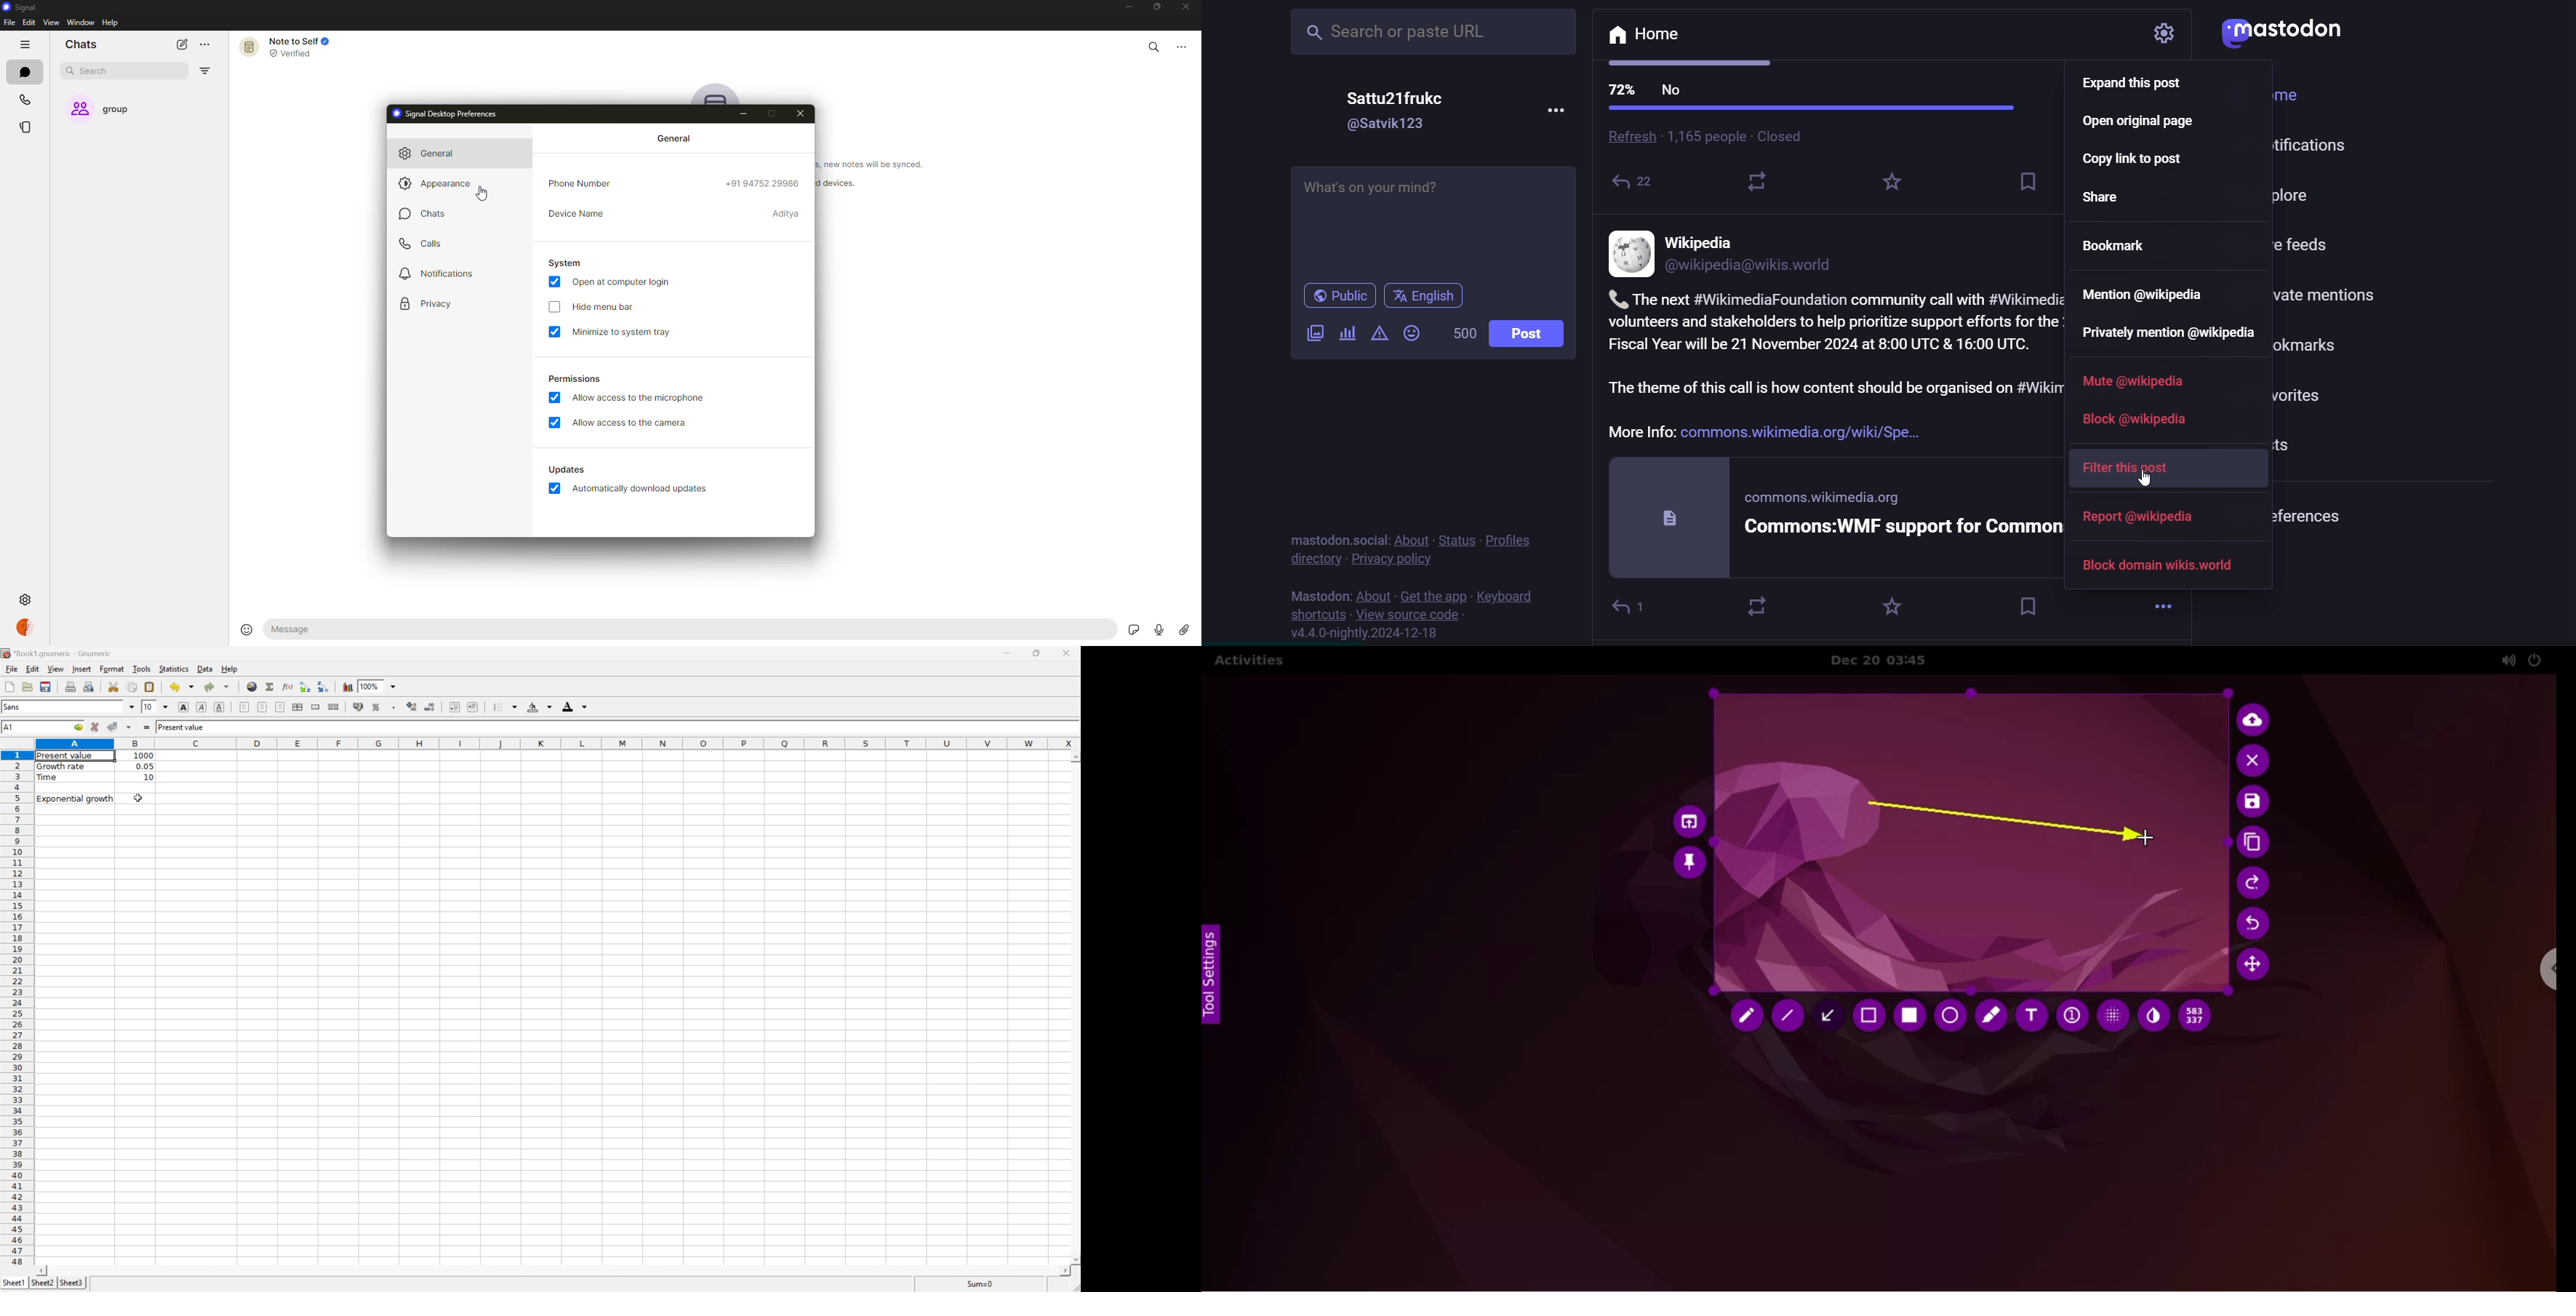  Describe the element at coordinates (1315, 595) in the screenshot. I see `mastodon` at that location.